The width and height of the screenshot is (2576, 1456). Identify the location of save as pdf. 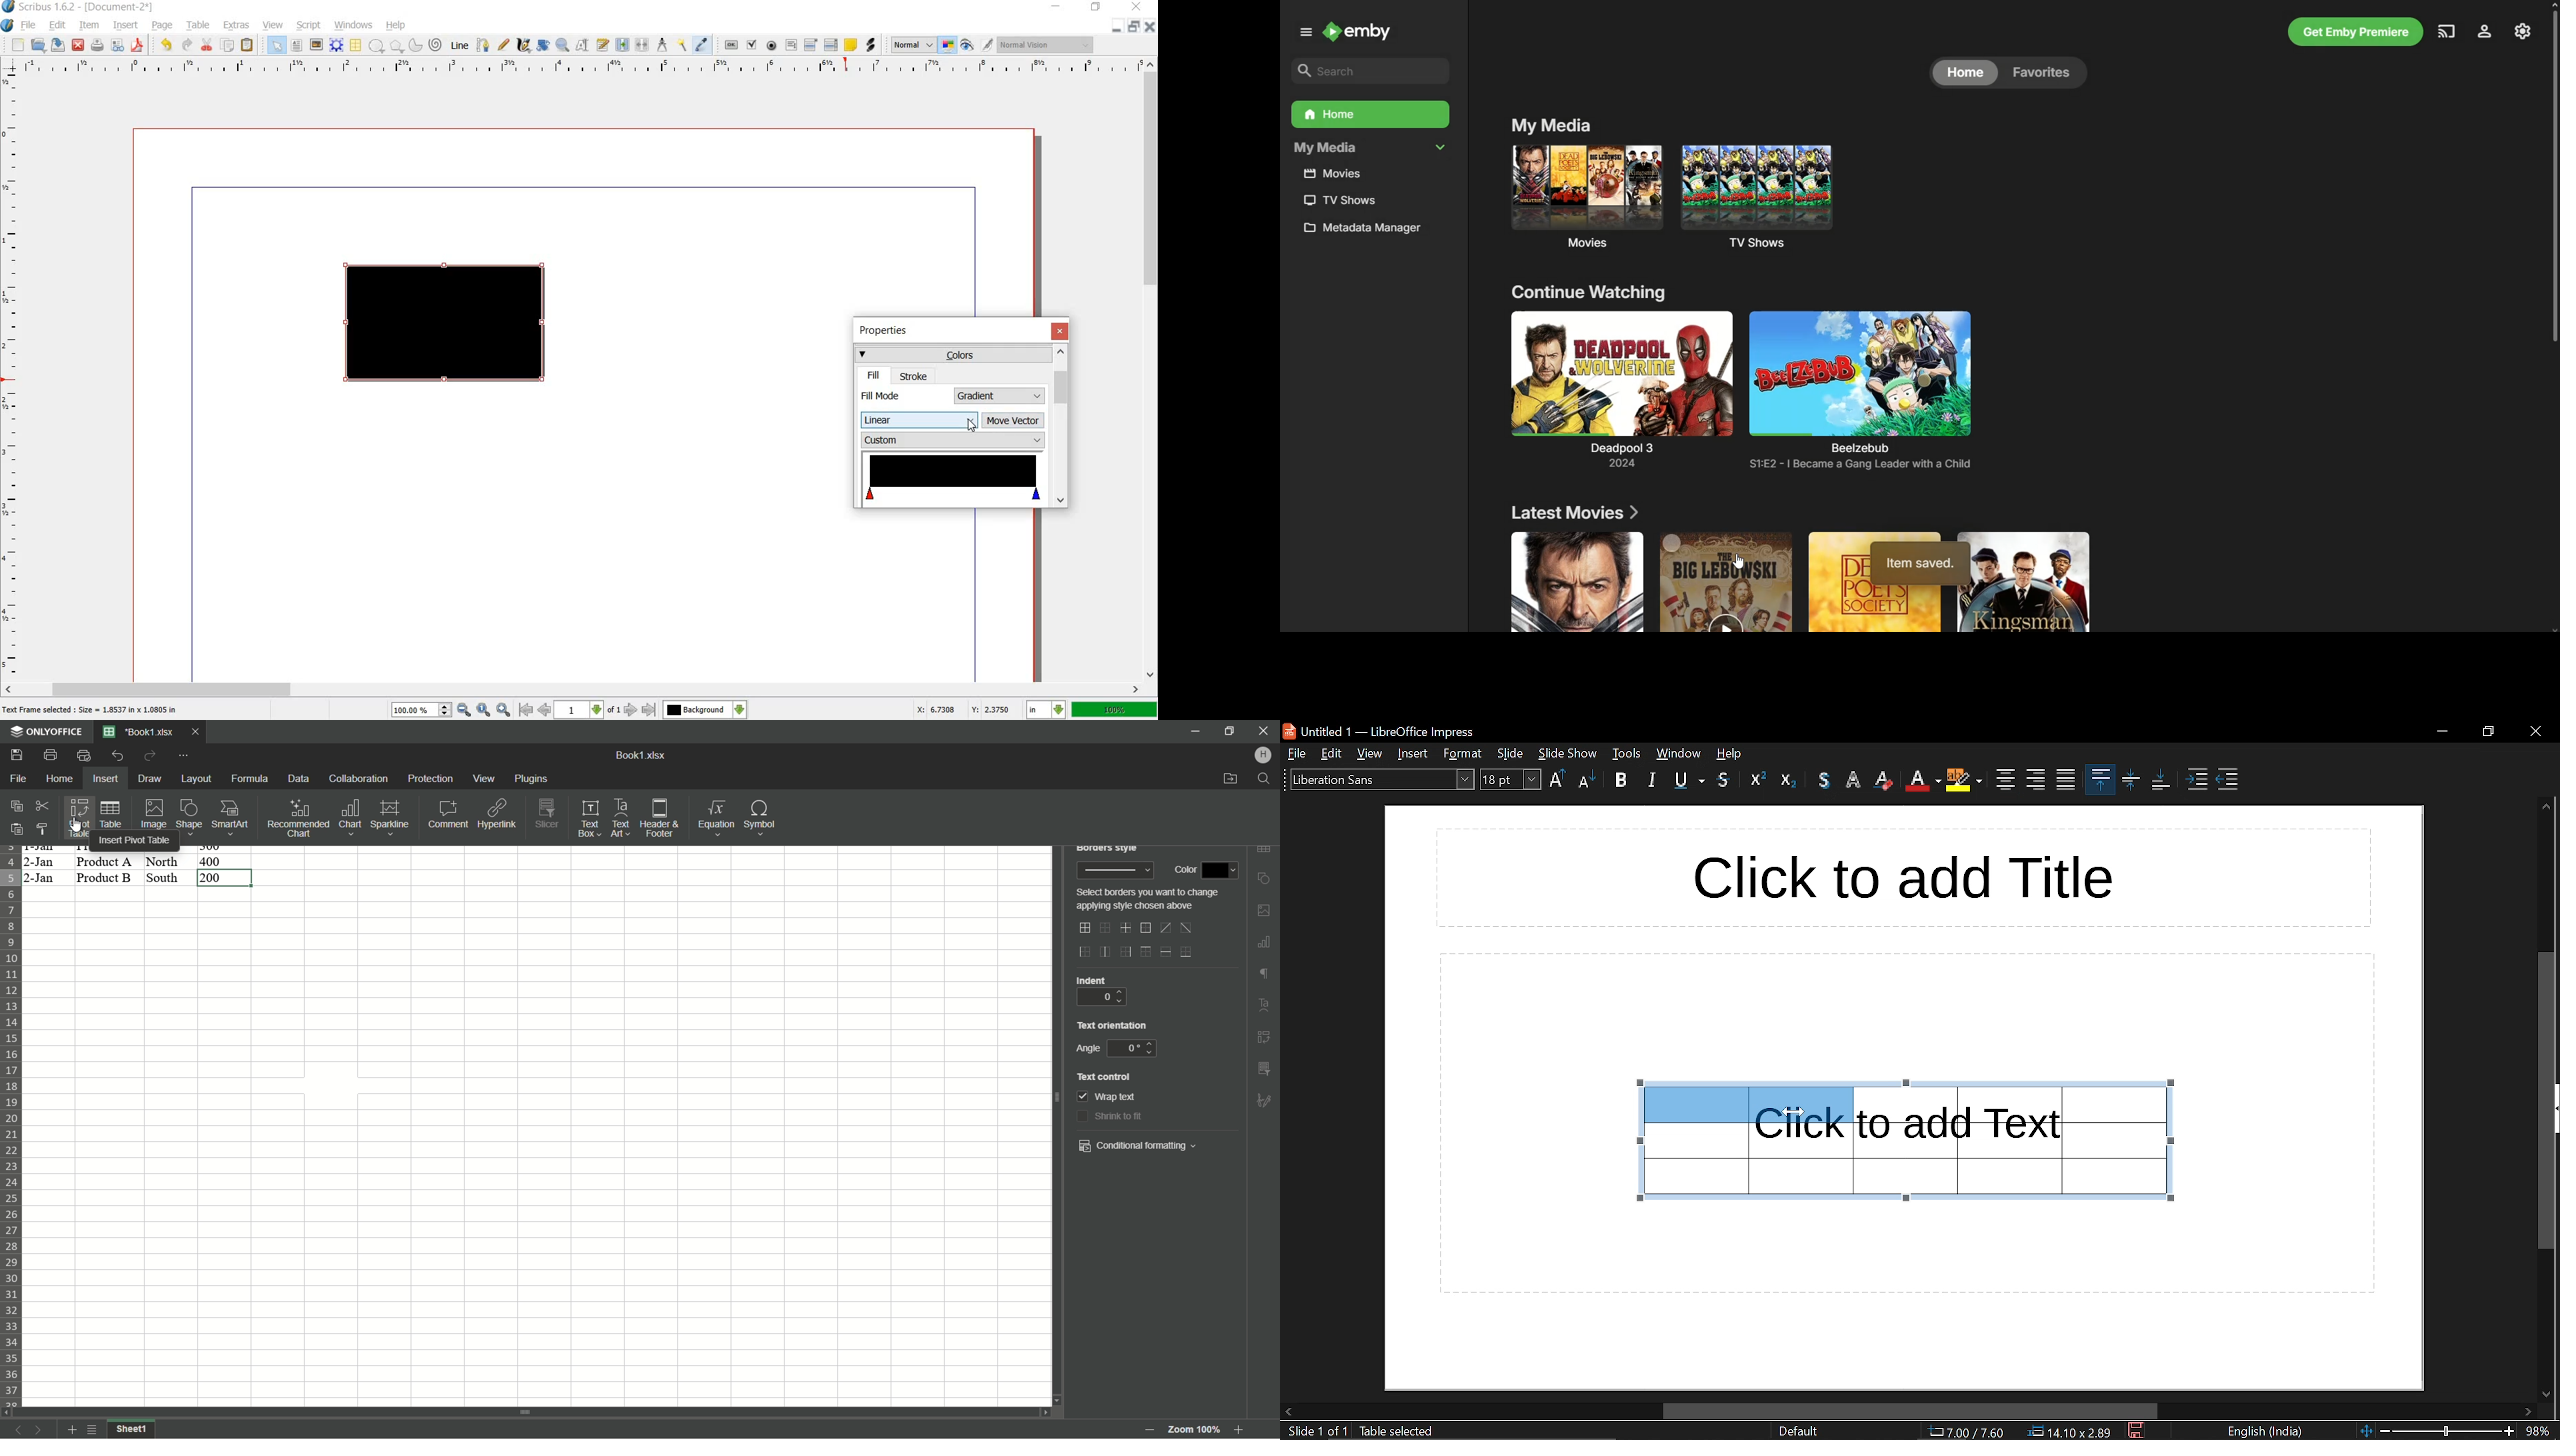
(137, 46).